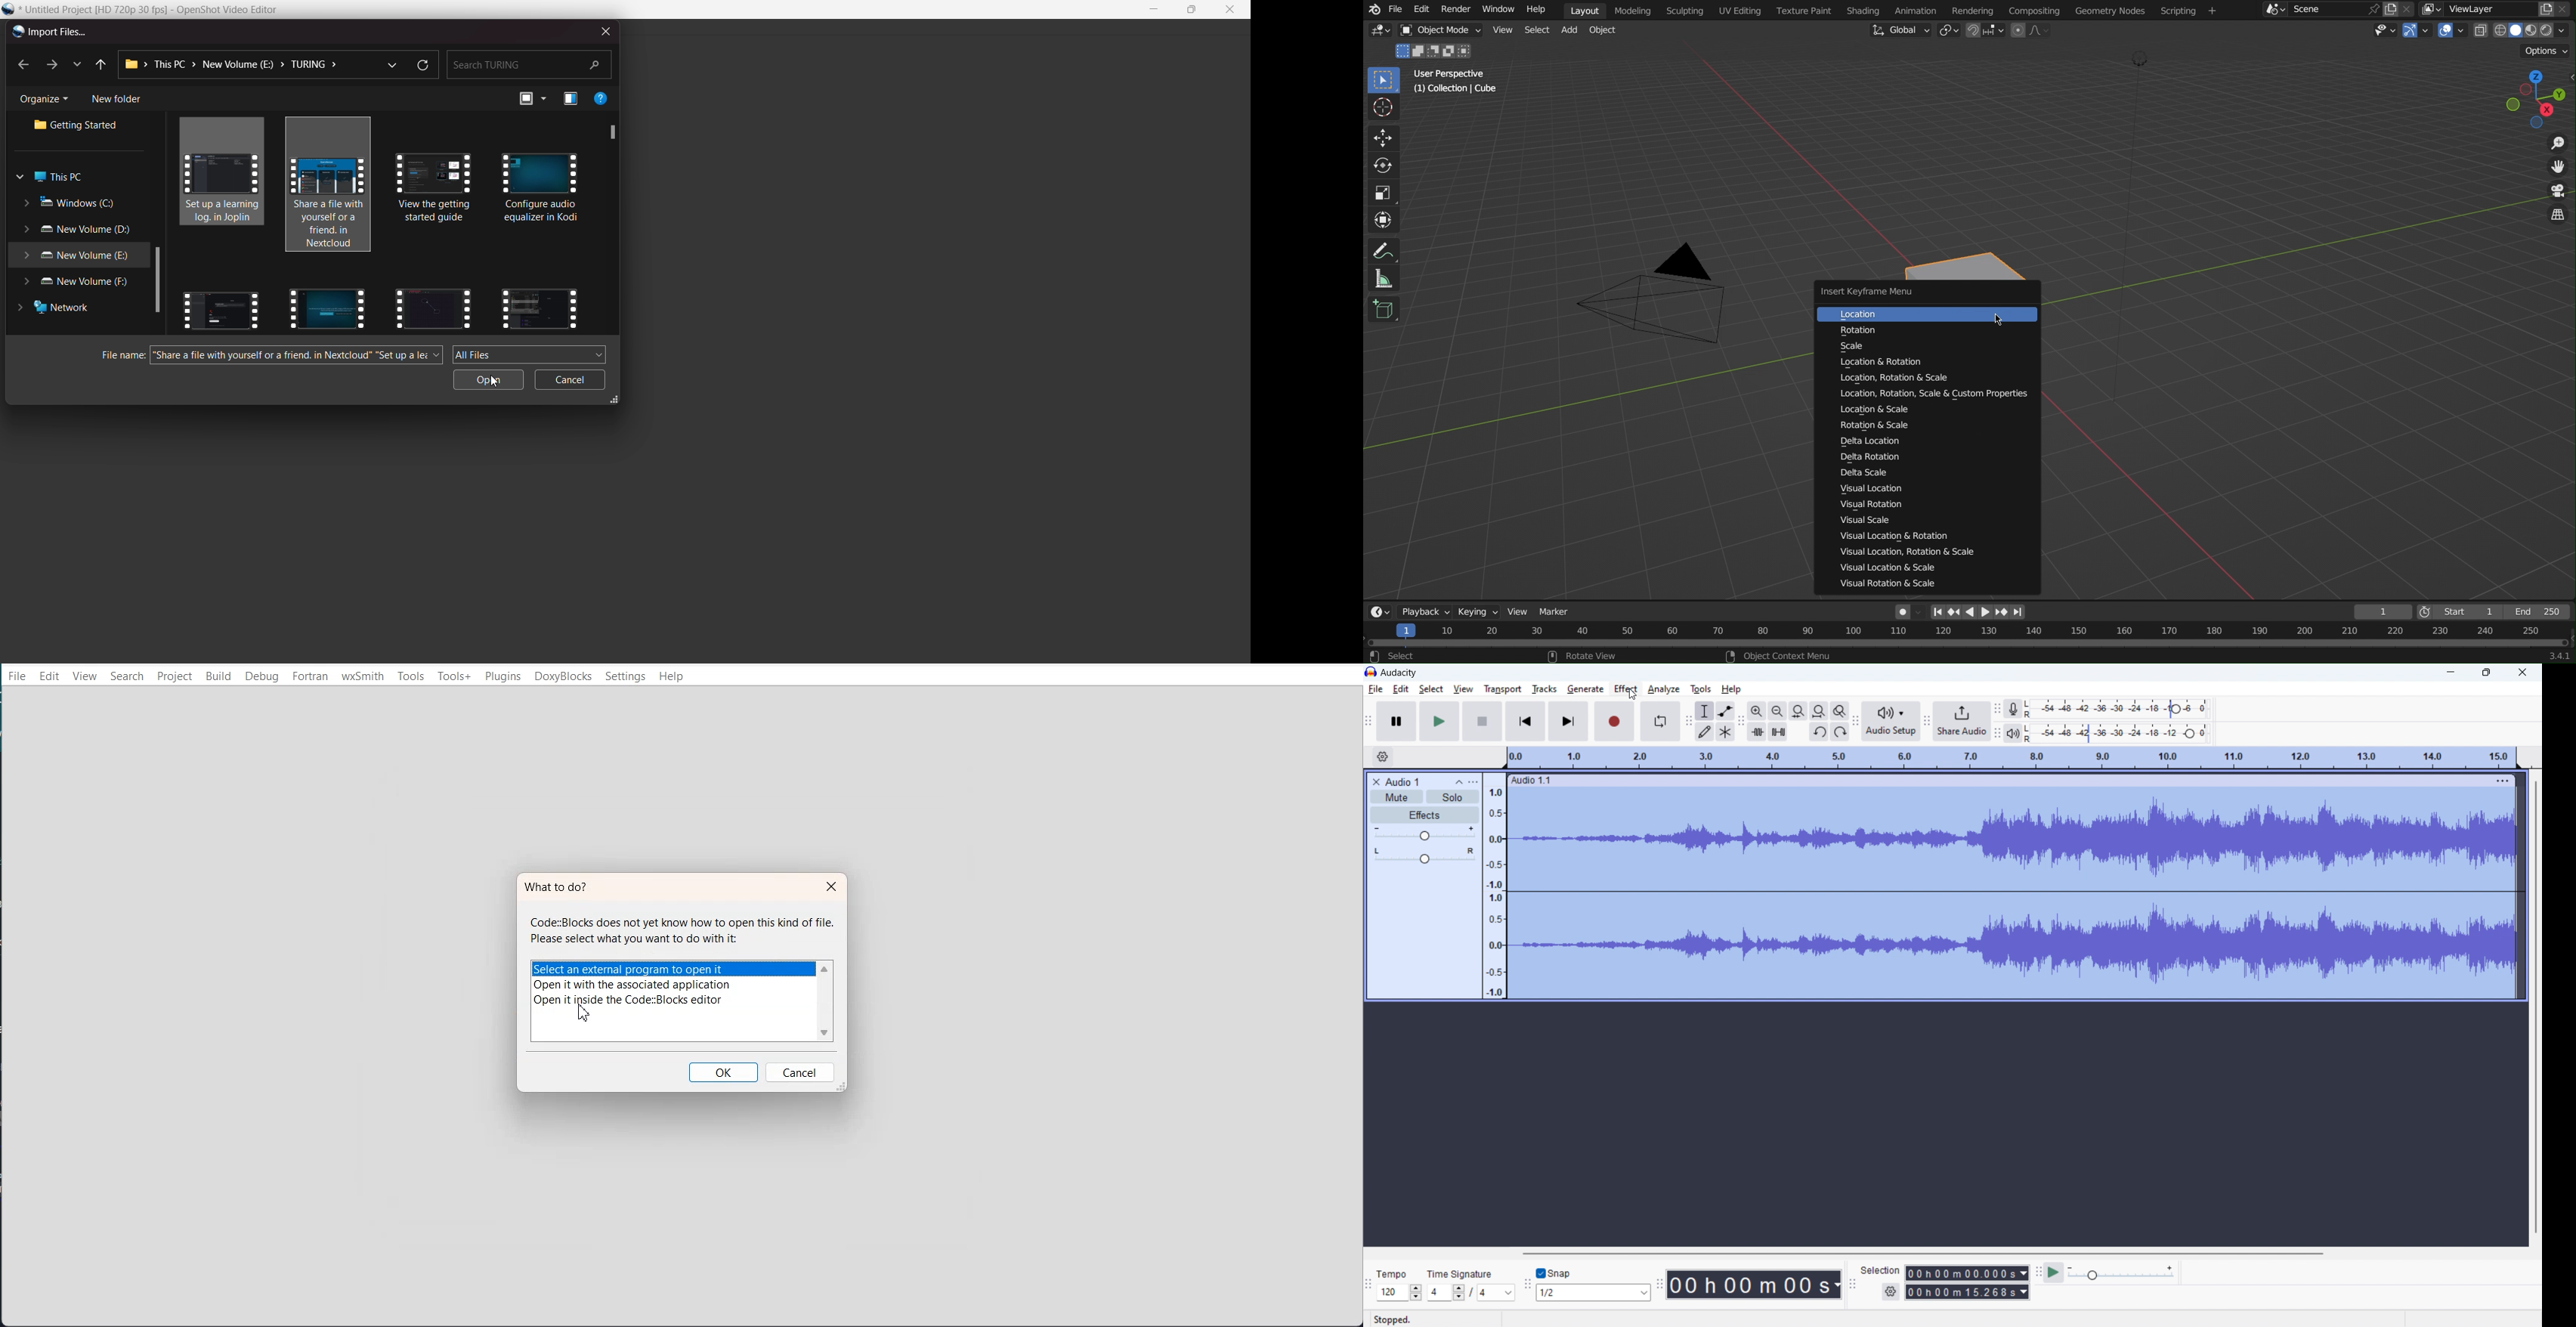 This screenshot has height=1344, width=2576. Describe the element at coordinates (1471, 1293) in the screenshot. I see `4/4 (set time signature)` at that location.